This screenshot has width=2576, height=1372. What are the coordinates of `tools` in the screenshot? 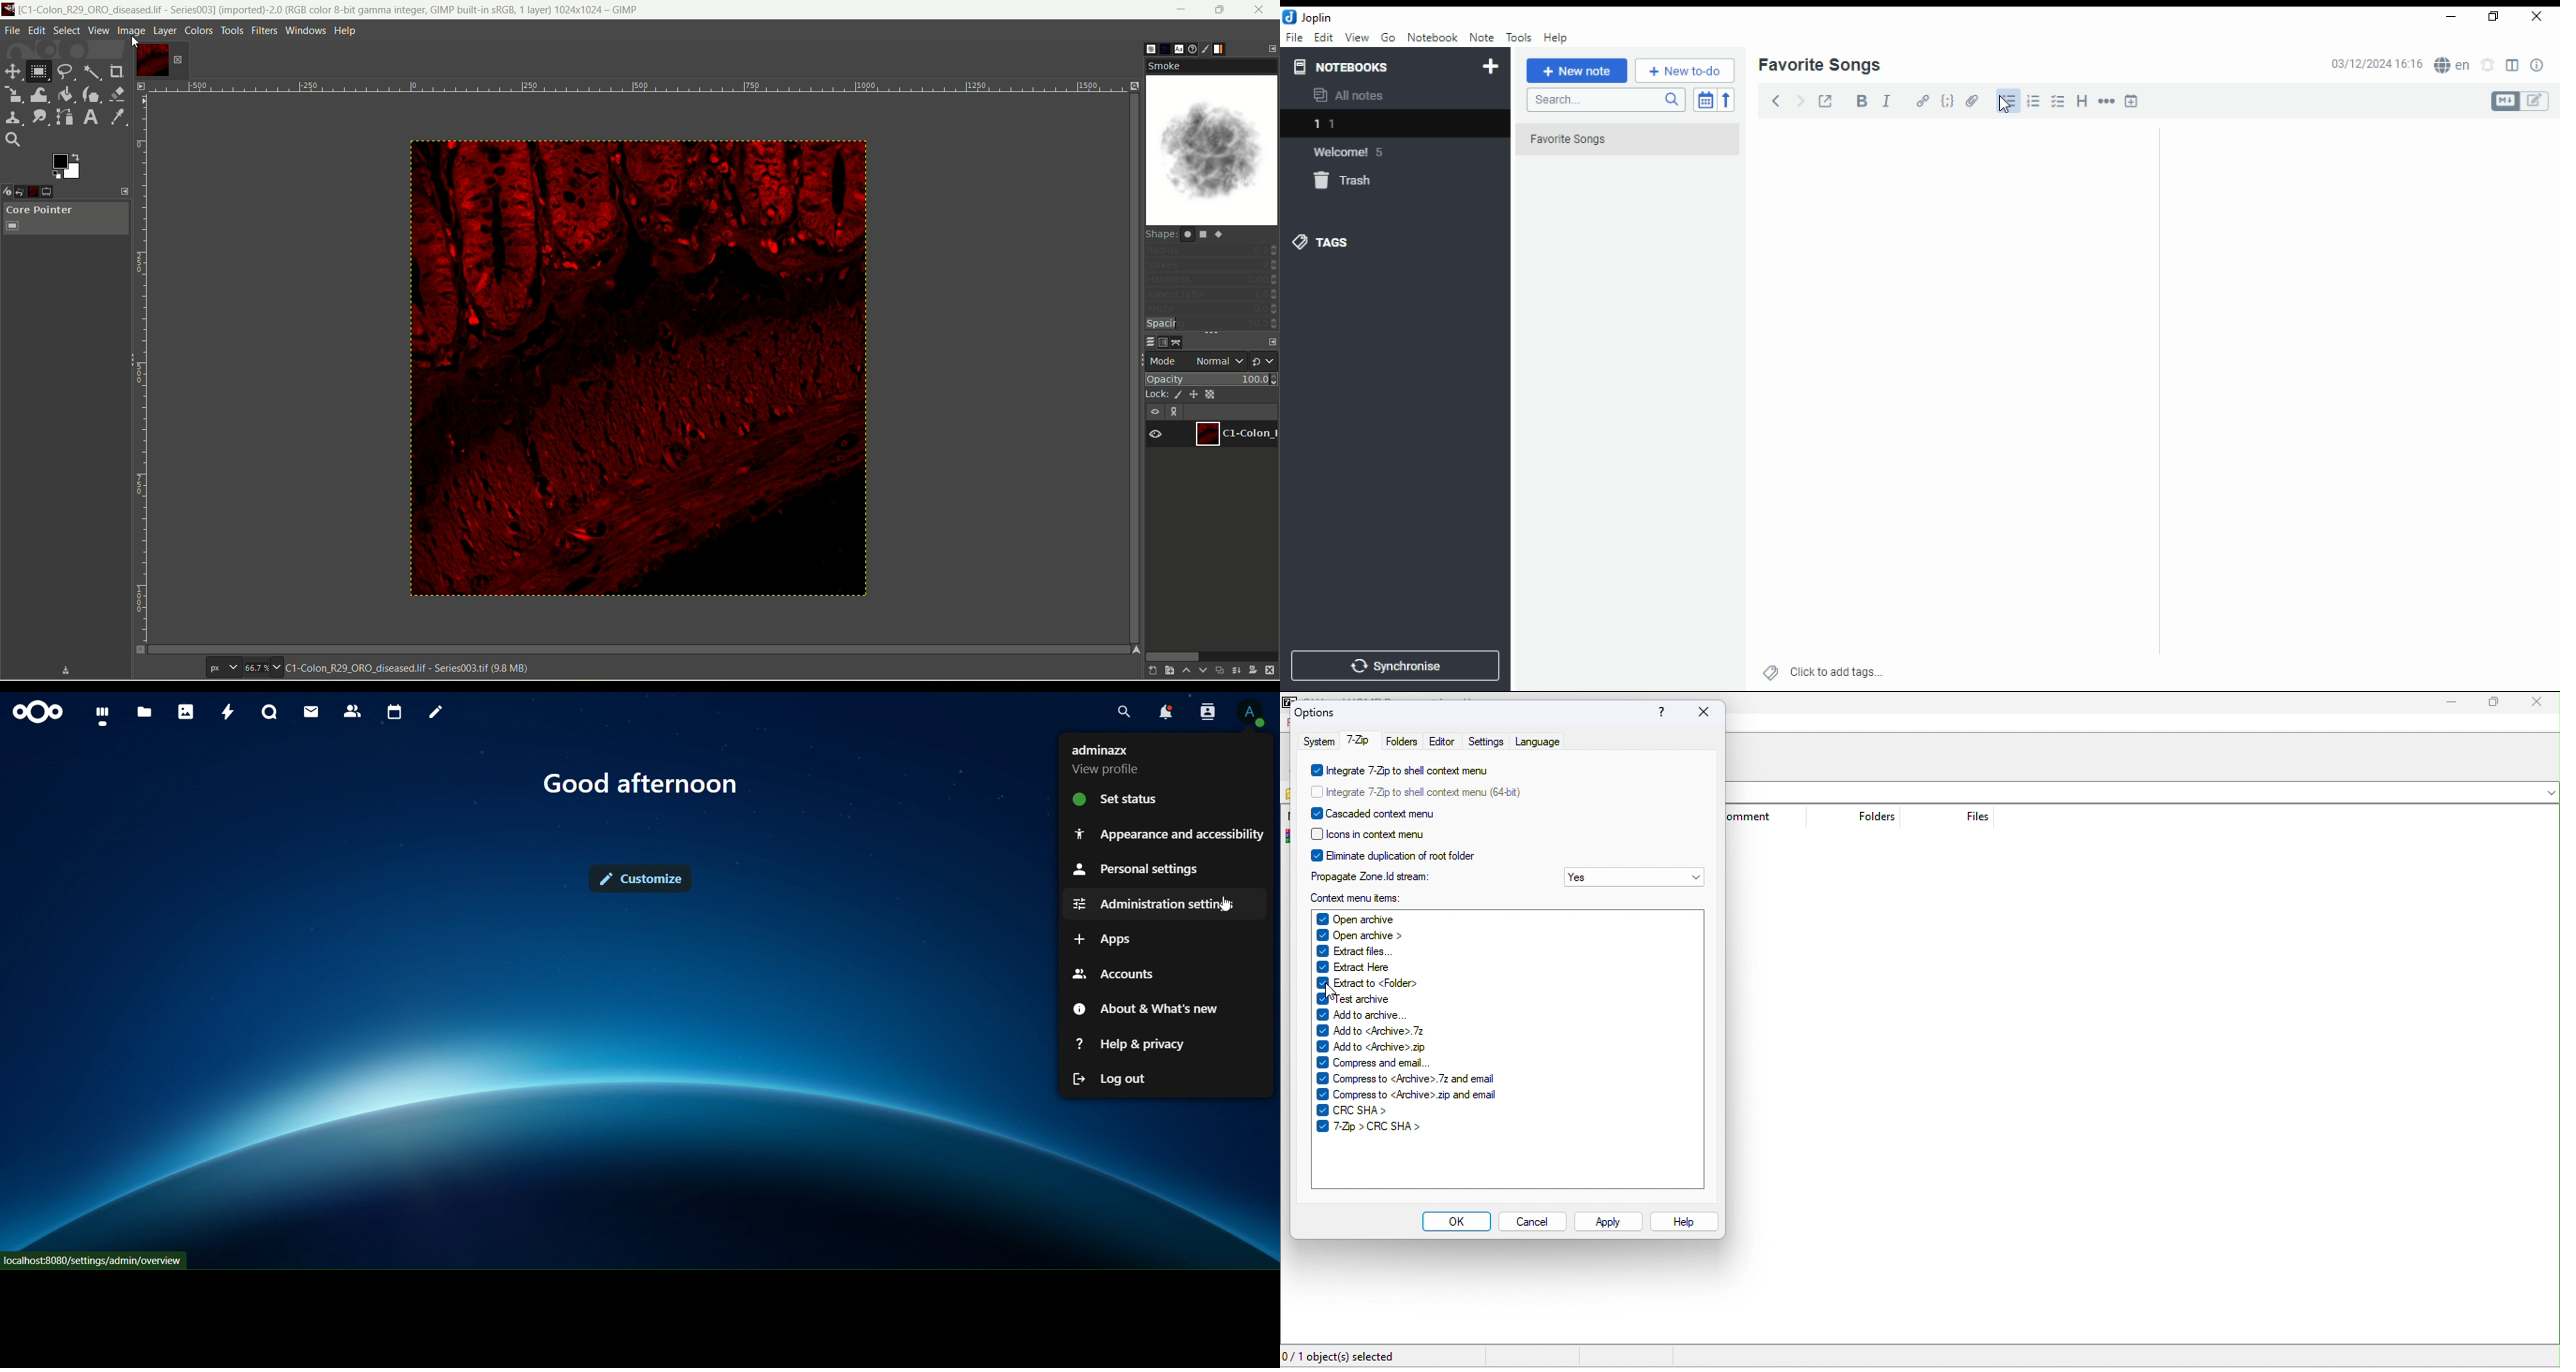 It's located at (233, 31).